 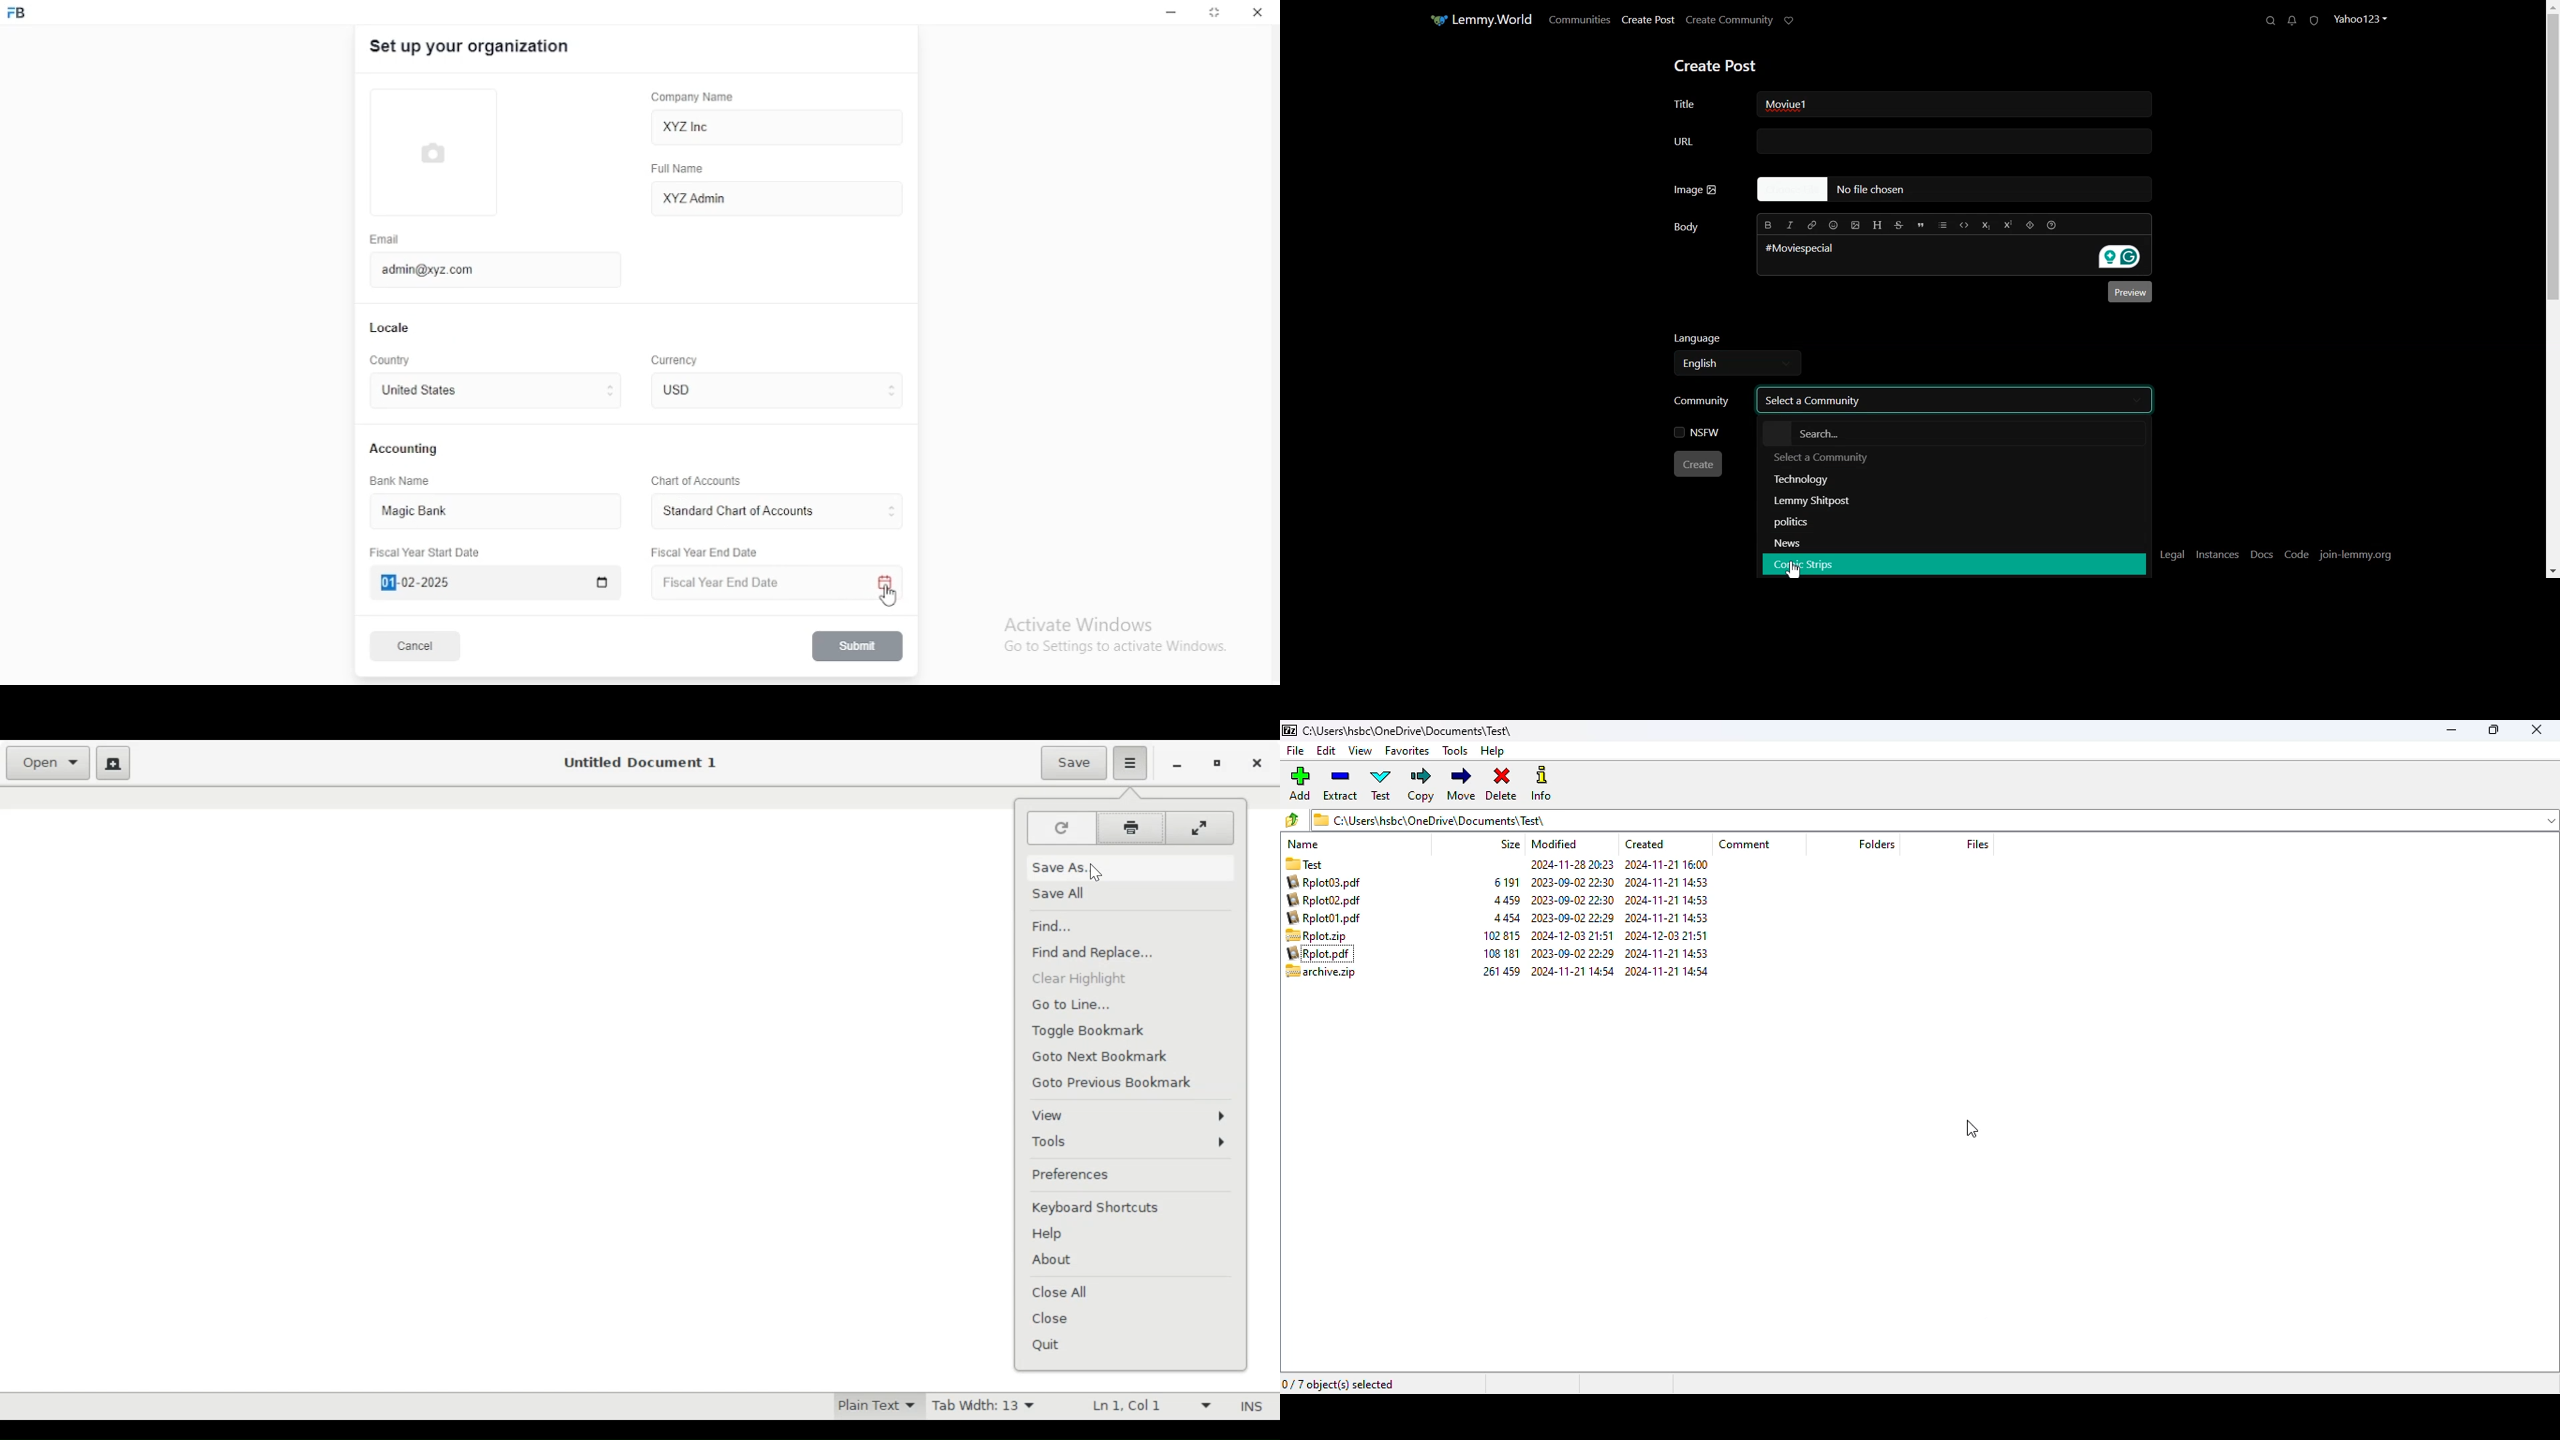 I want to click on logo tumbnail, so click(x=448, y=153).